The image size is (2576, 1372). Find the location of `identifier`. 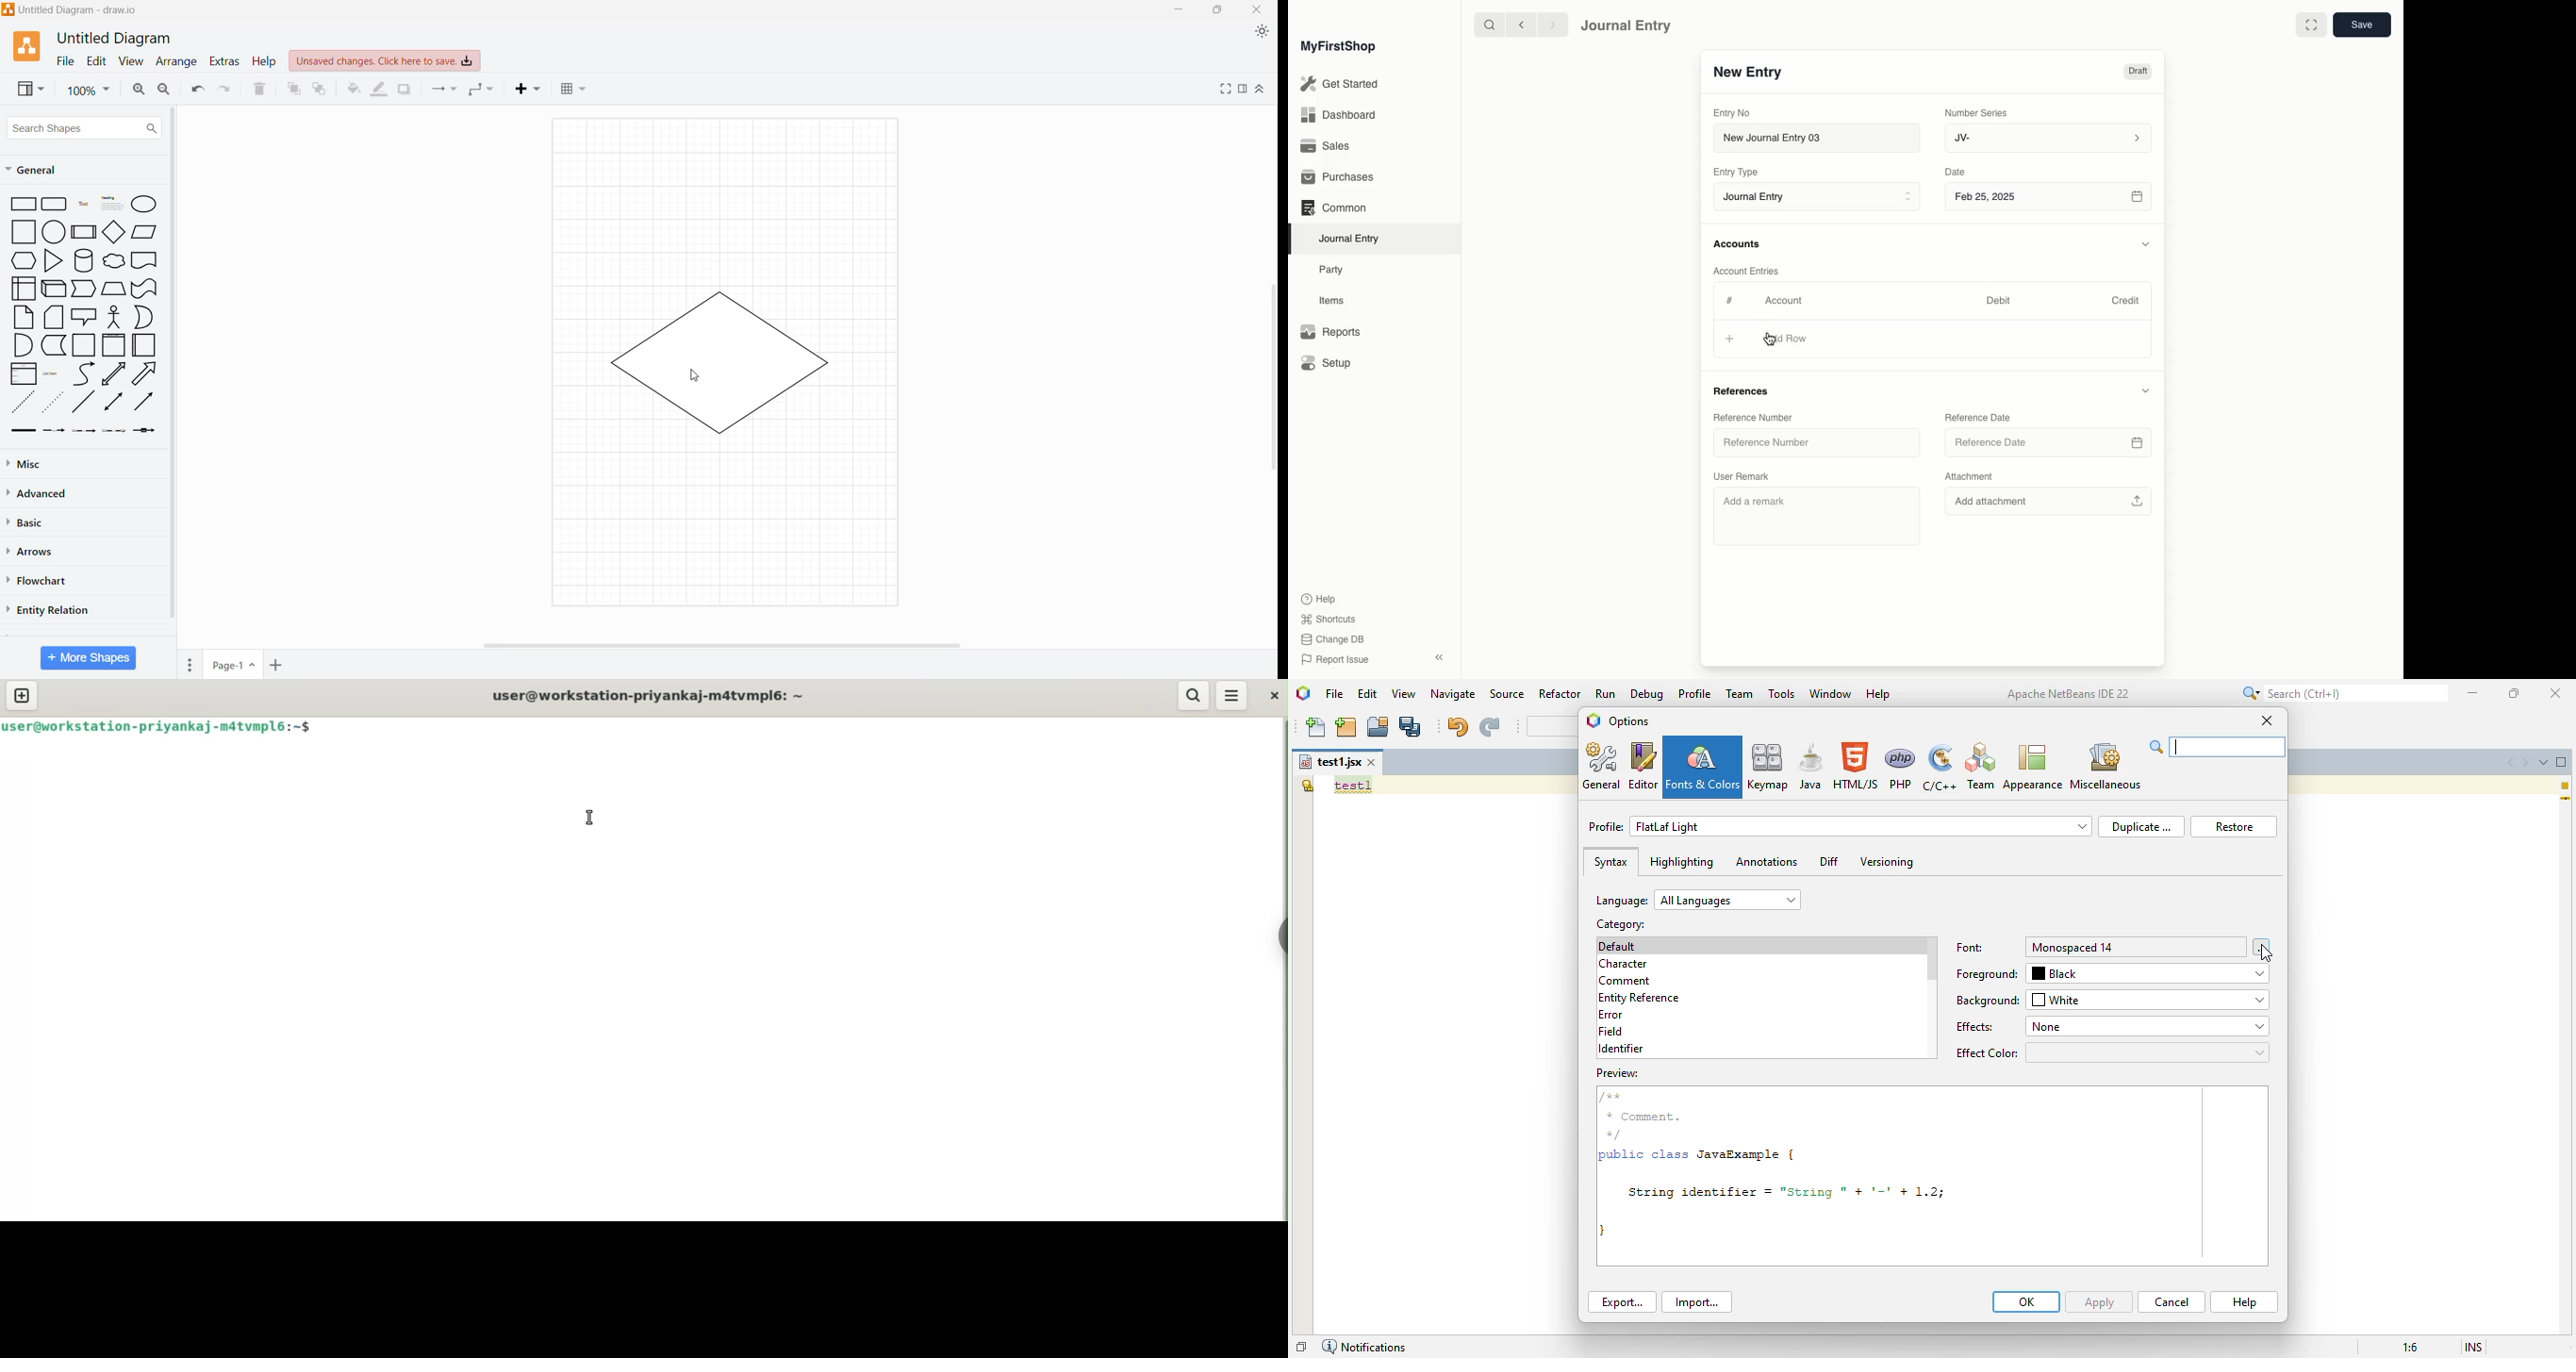

identifier is located at coordinates (1621, 1049).